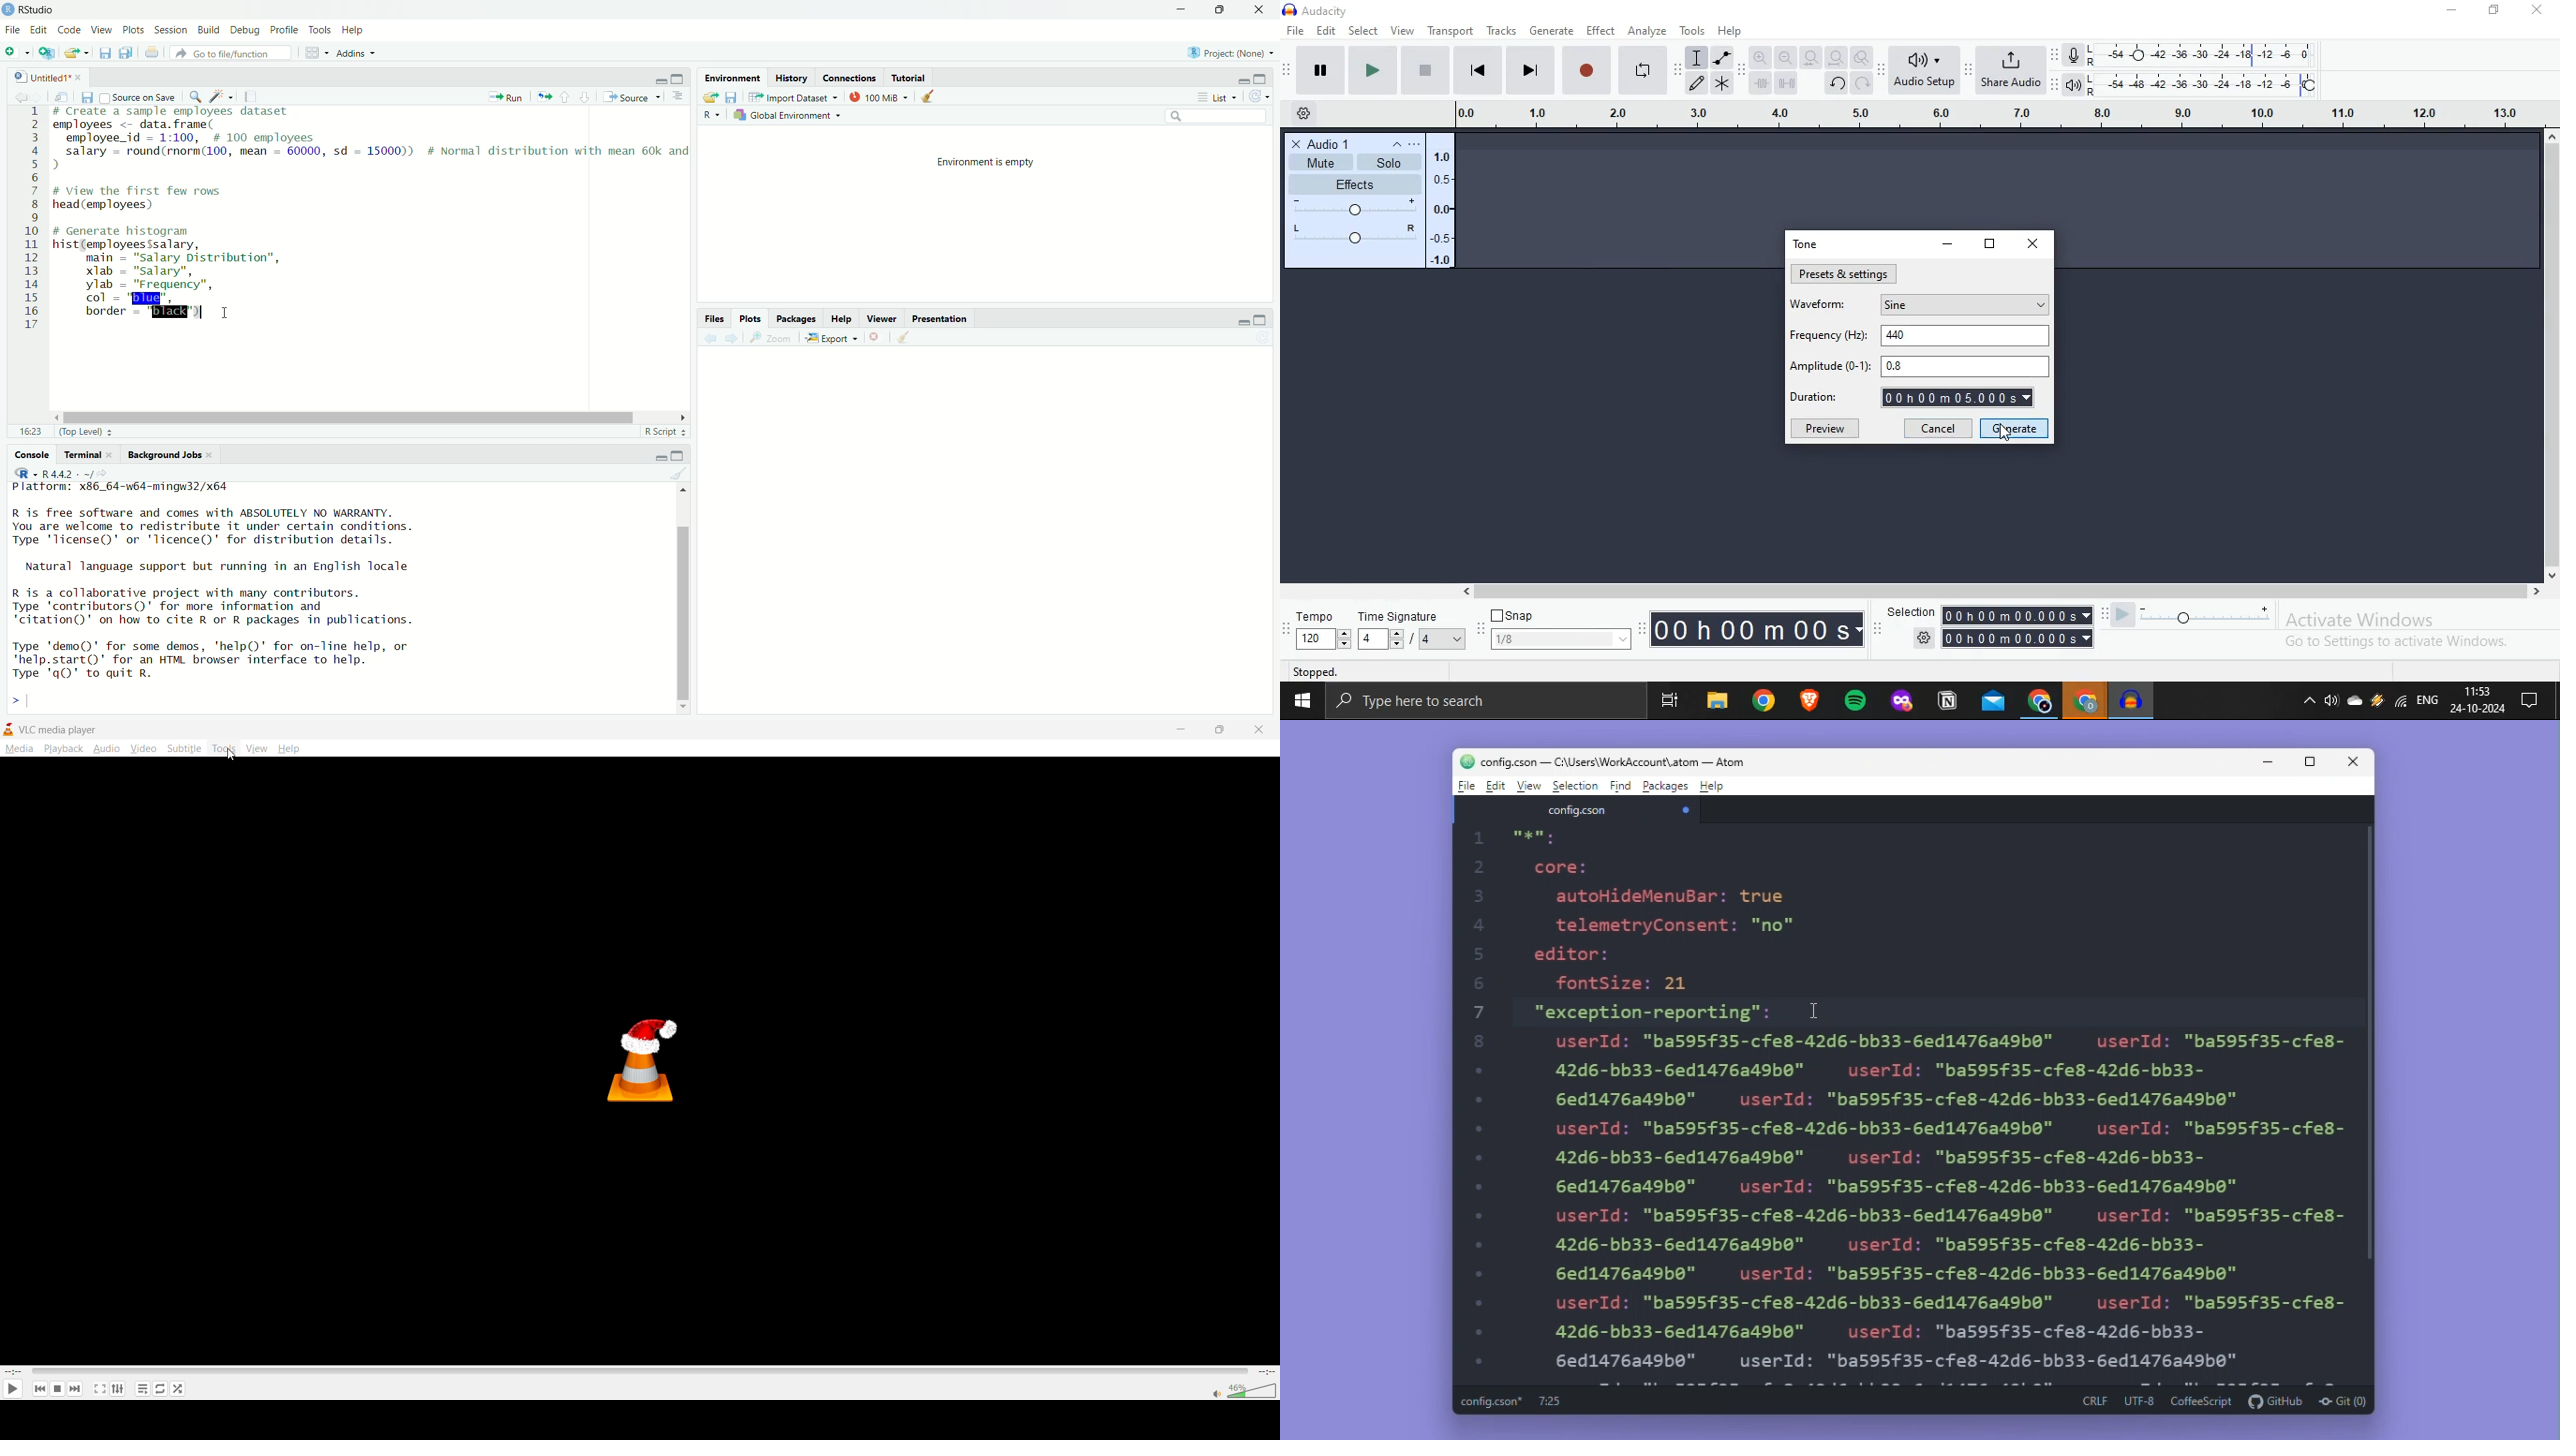 This screenshot has height=1456, width=2576. Describe the element at coordinates (2353, 761) in the screenshot. I see `Close` at that location.